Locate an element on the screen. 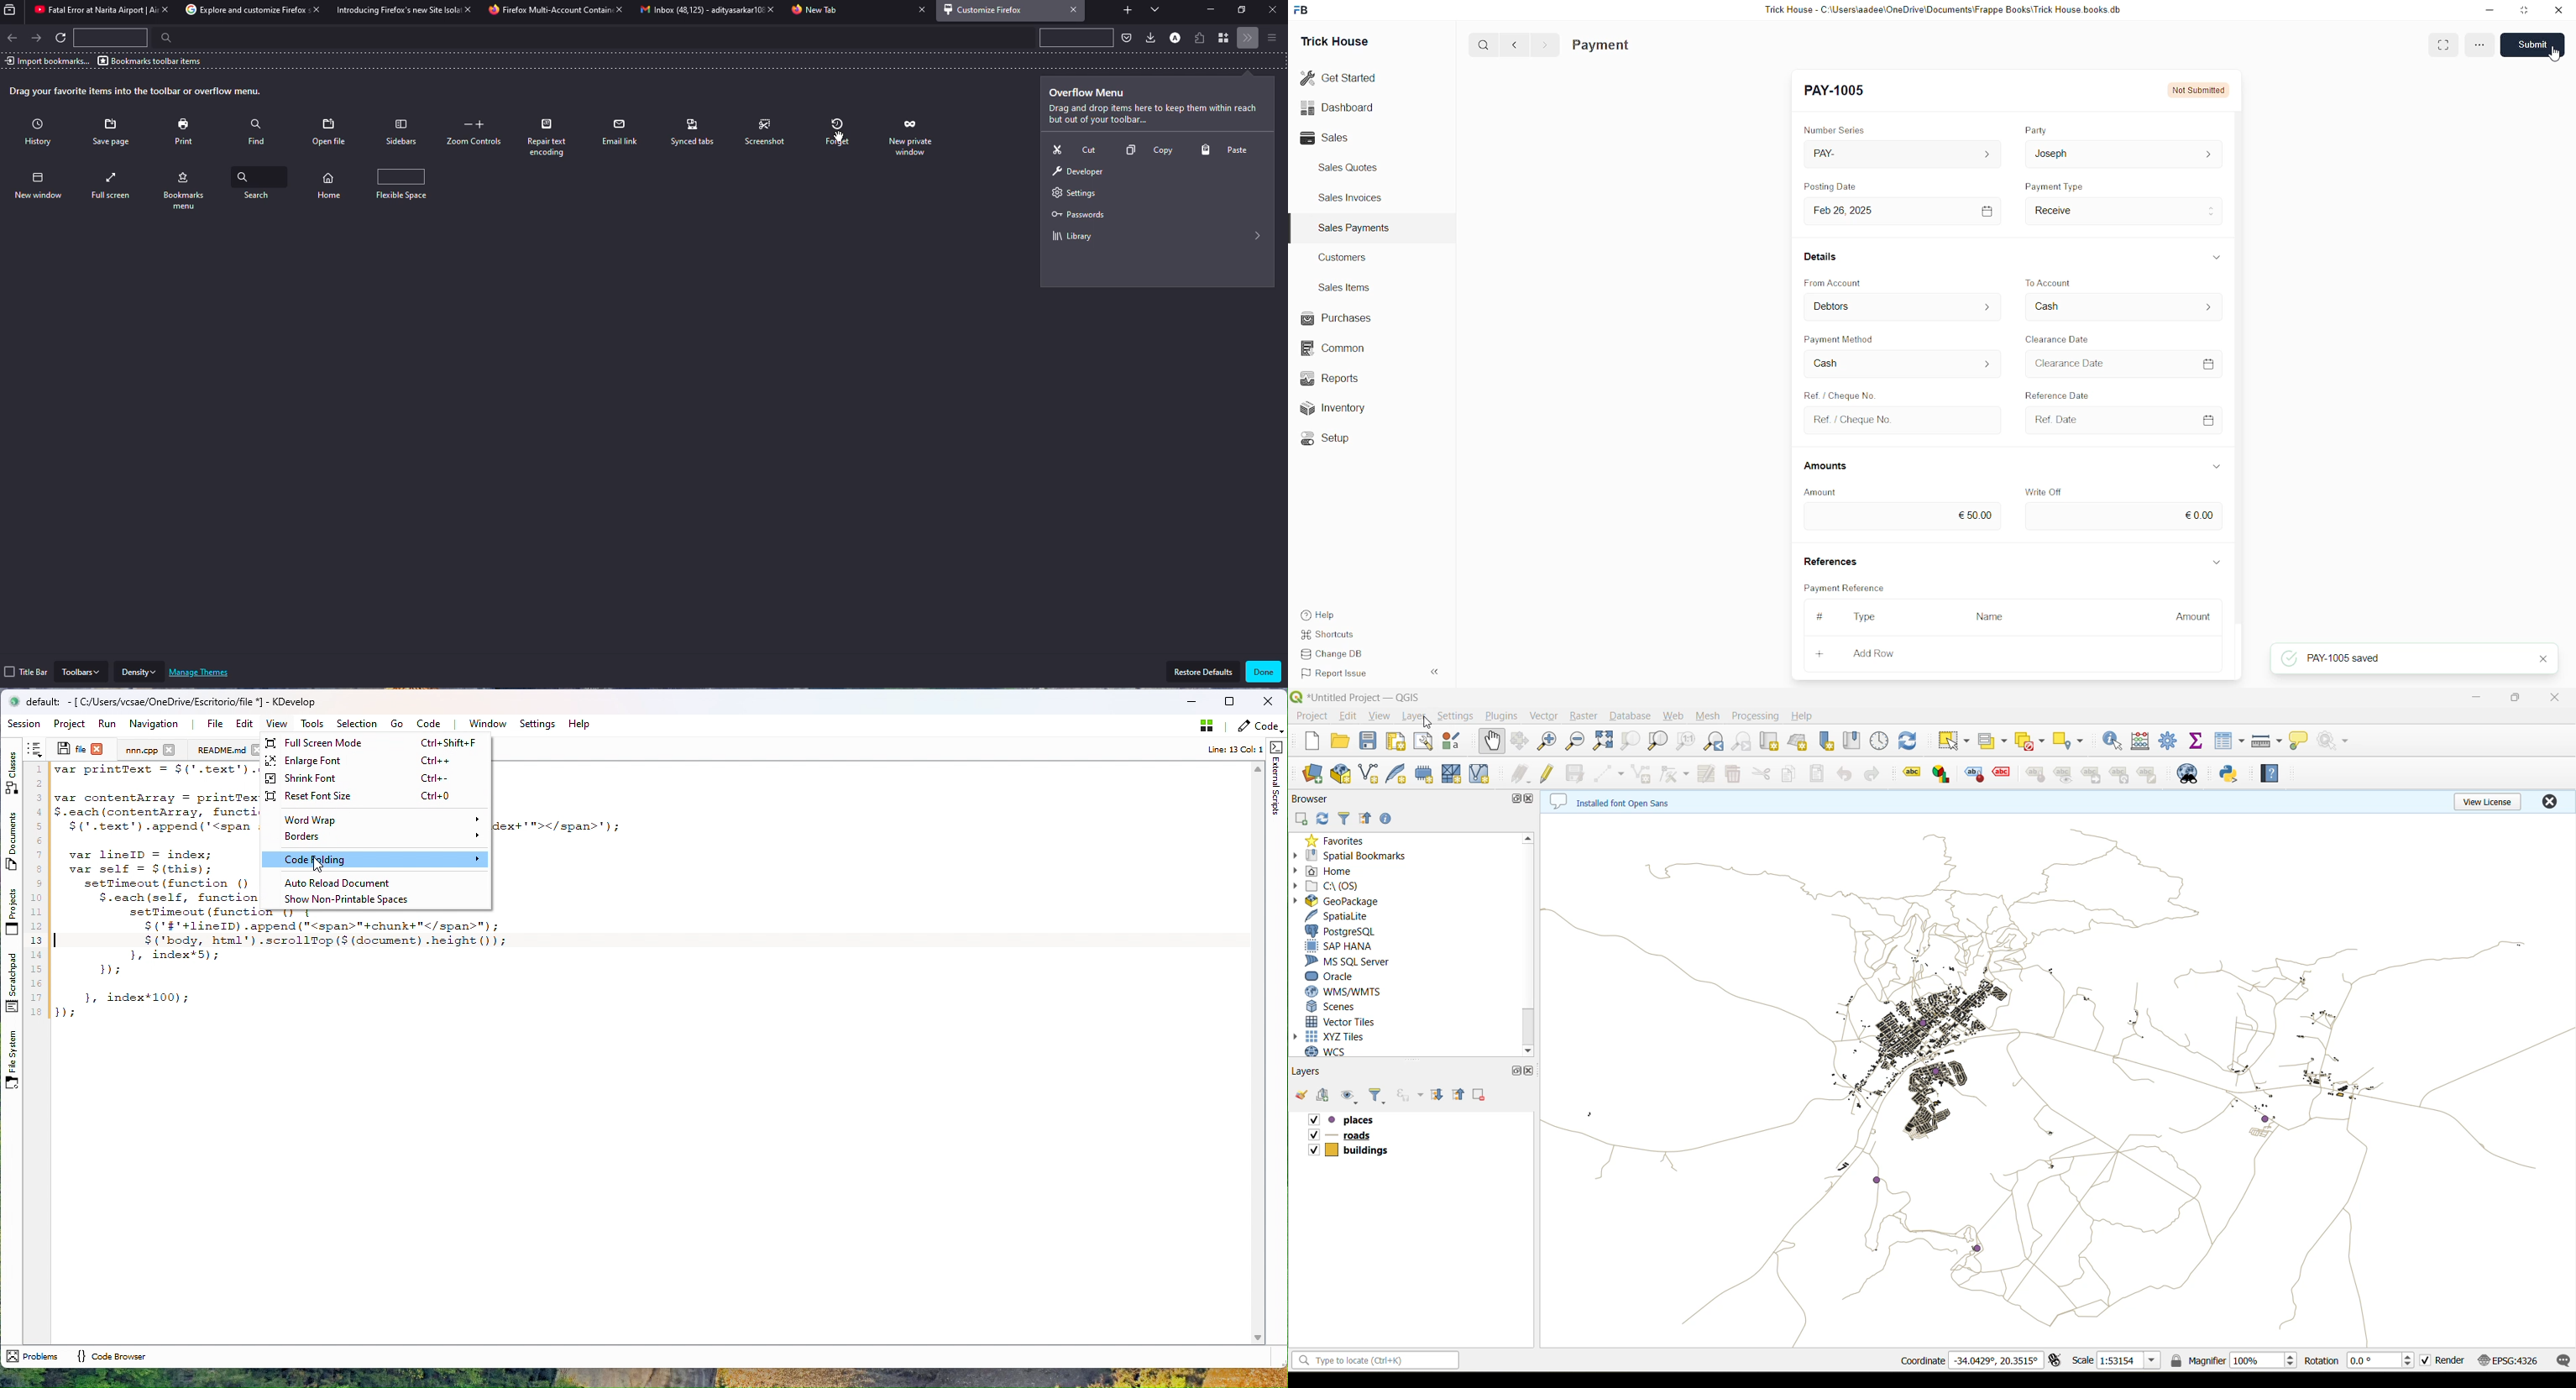  settings is located at coordinates (1071, 194).